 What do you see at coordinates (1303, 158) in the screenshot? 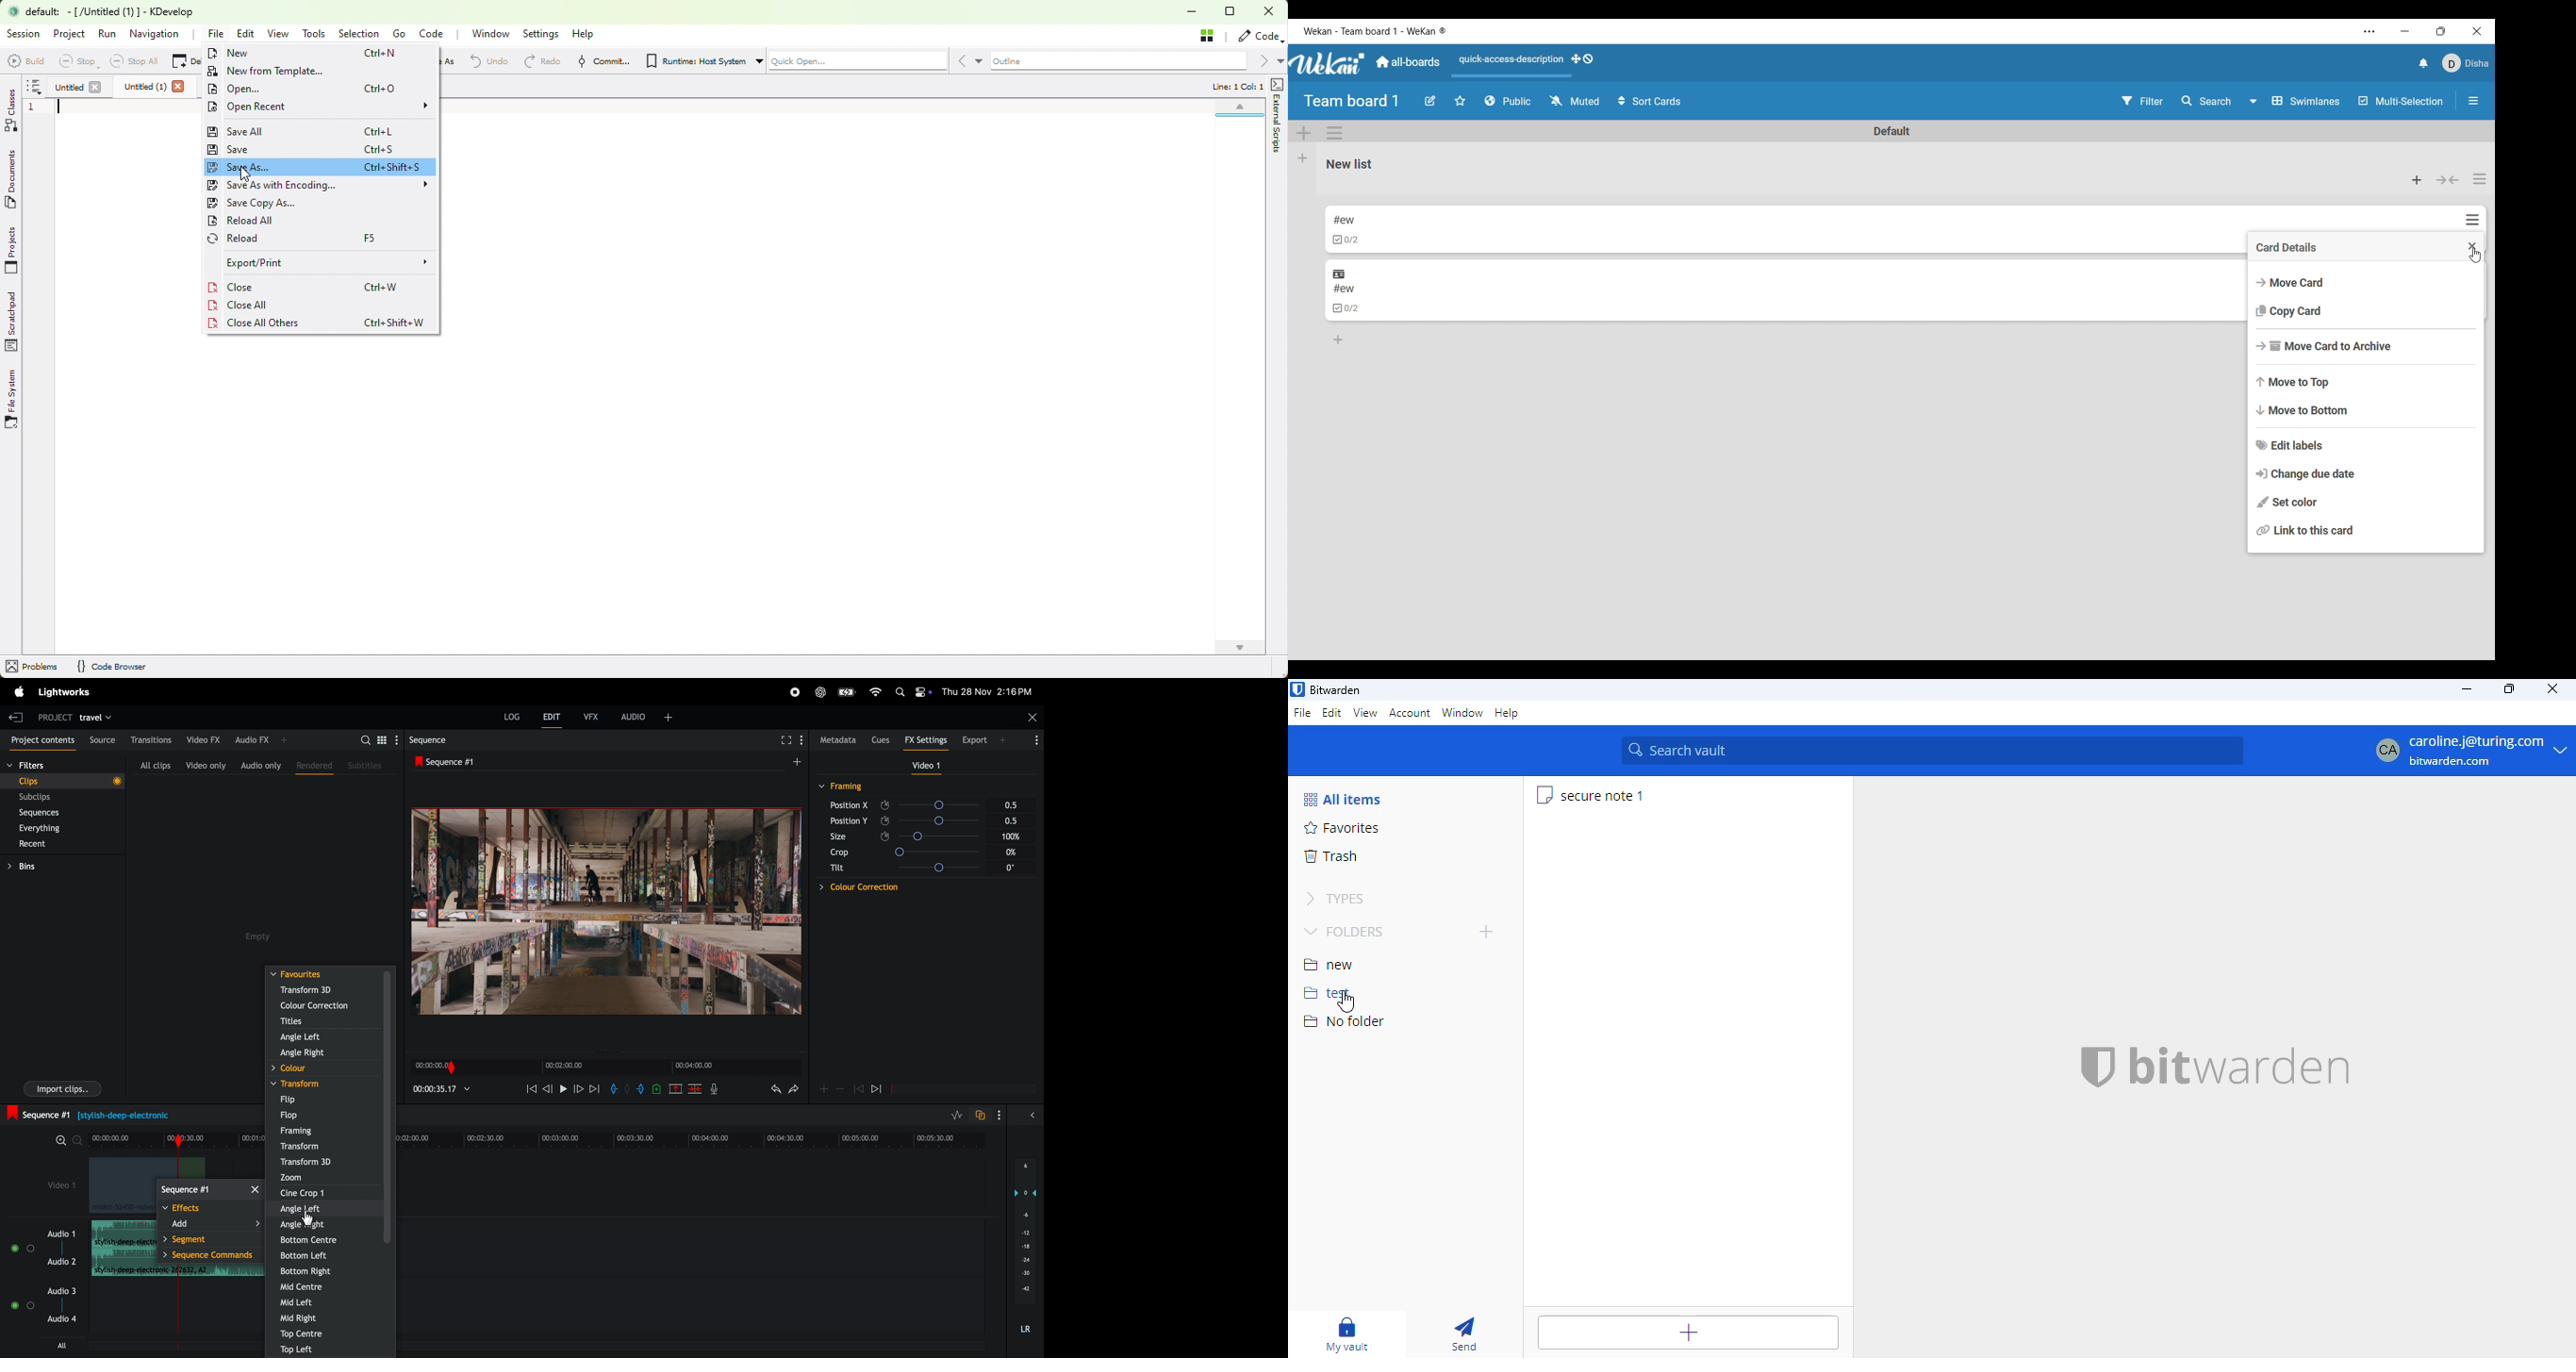
I see `Add list` at bounding box center [1303, 158].